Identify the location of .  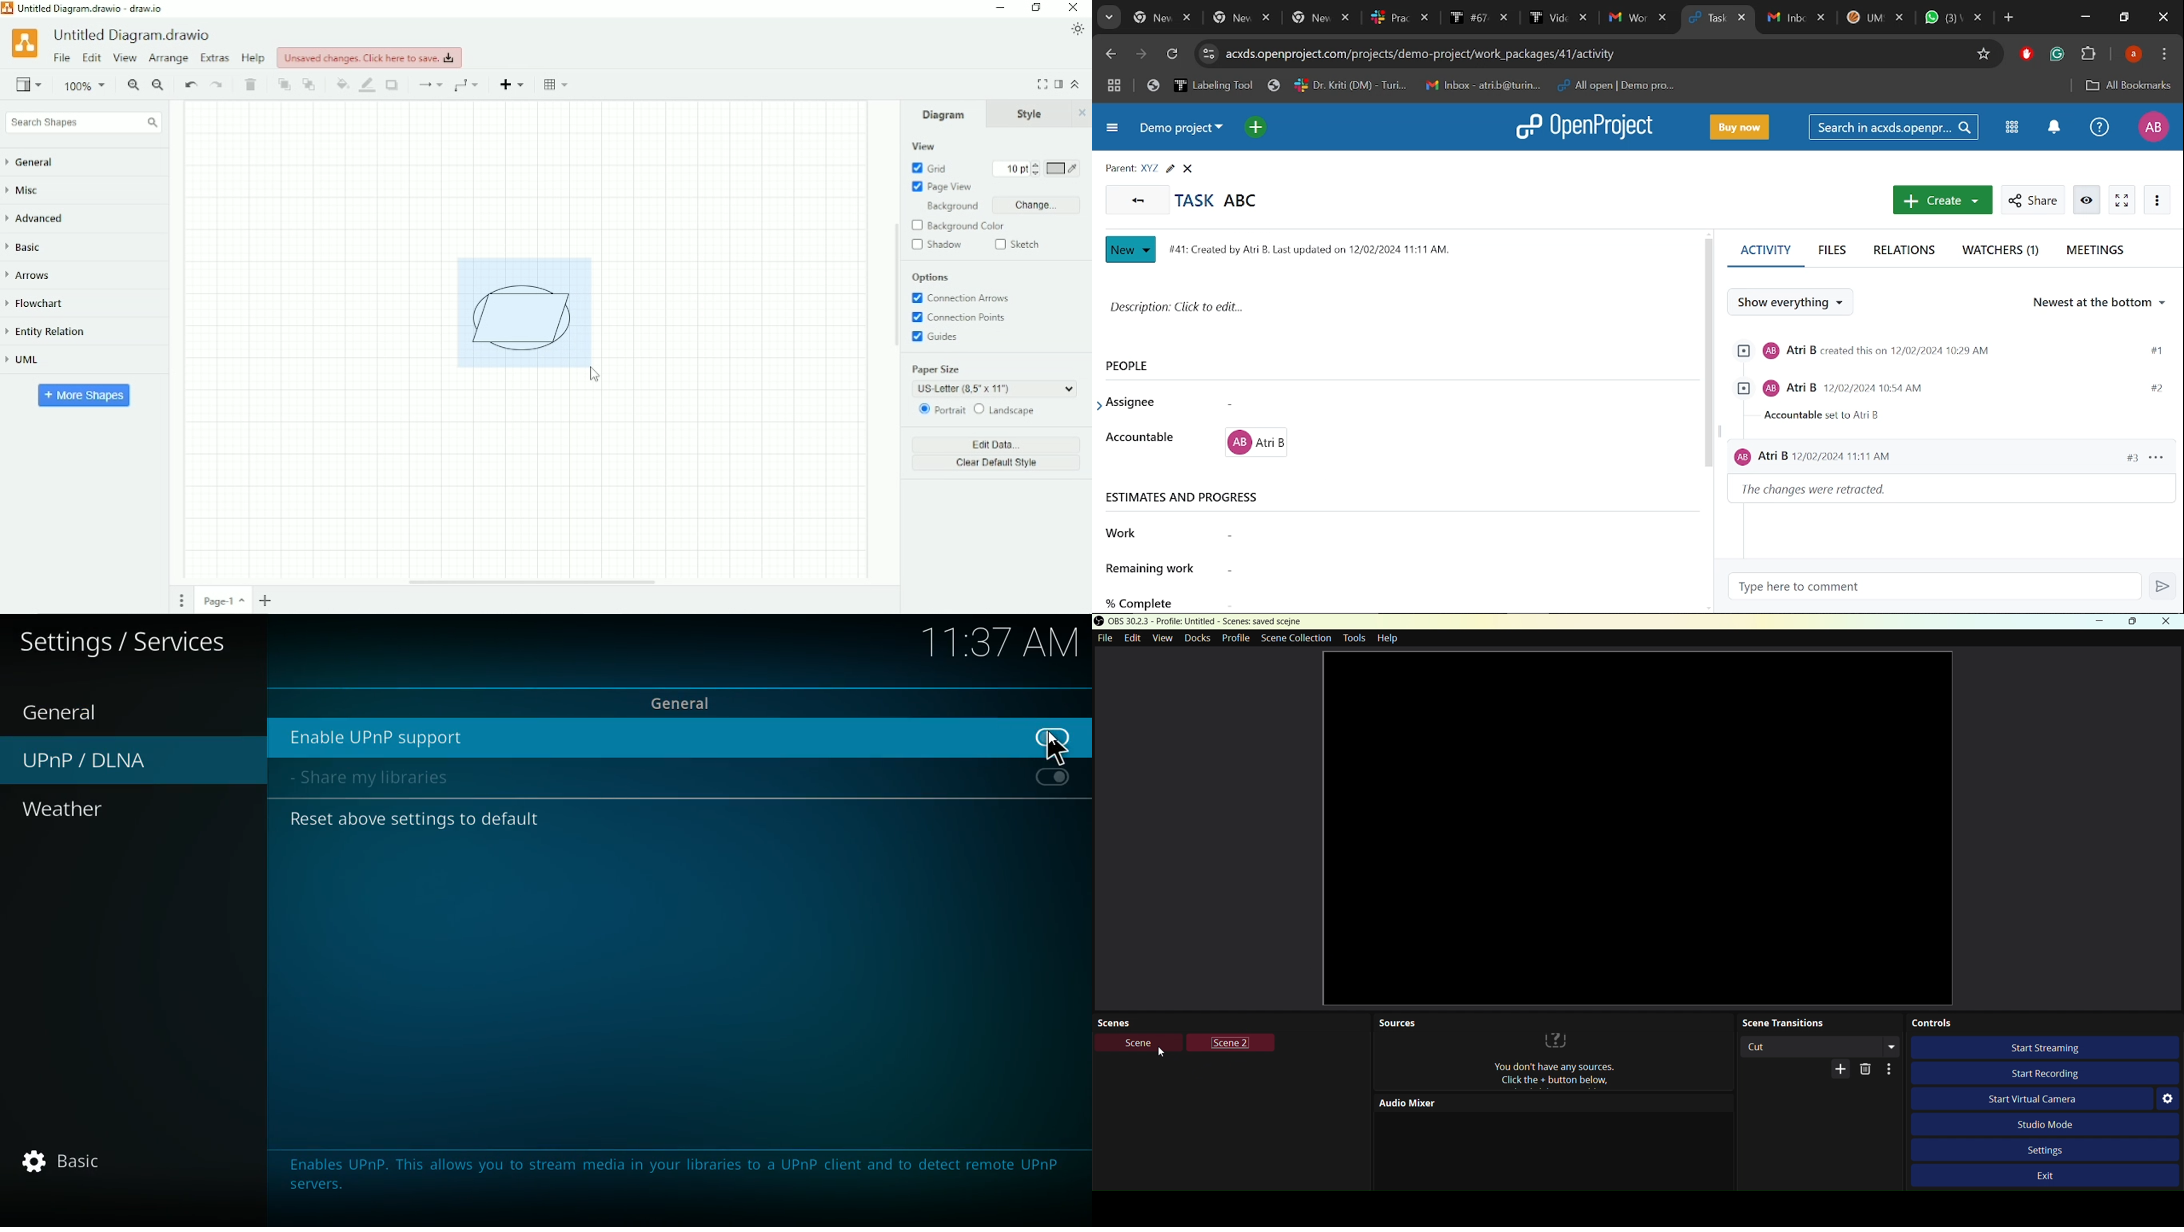
(2032, 200).